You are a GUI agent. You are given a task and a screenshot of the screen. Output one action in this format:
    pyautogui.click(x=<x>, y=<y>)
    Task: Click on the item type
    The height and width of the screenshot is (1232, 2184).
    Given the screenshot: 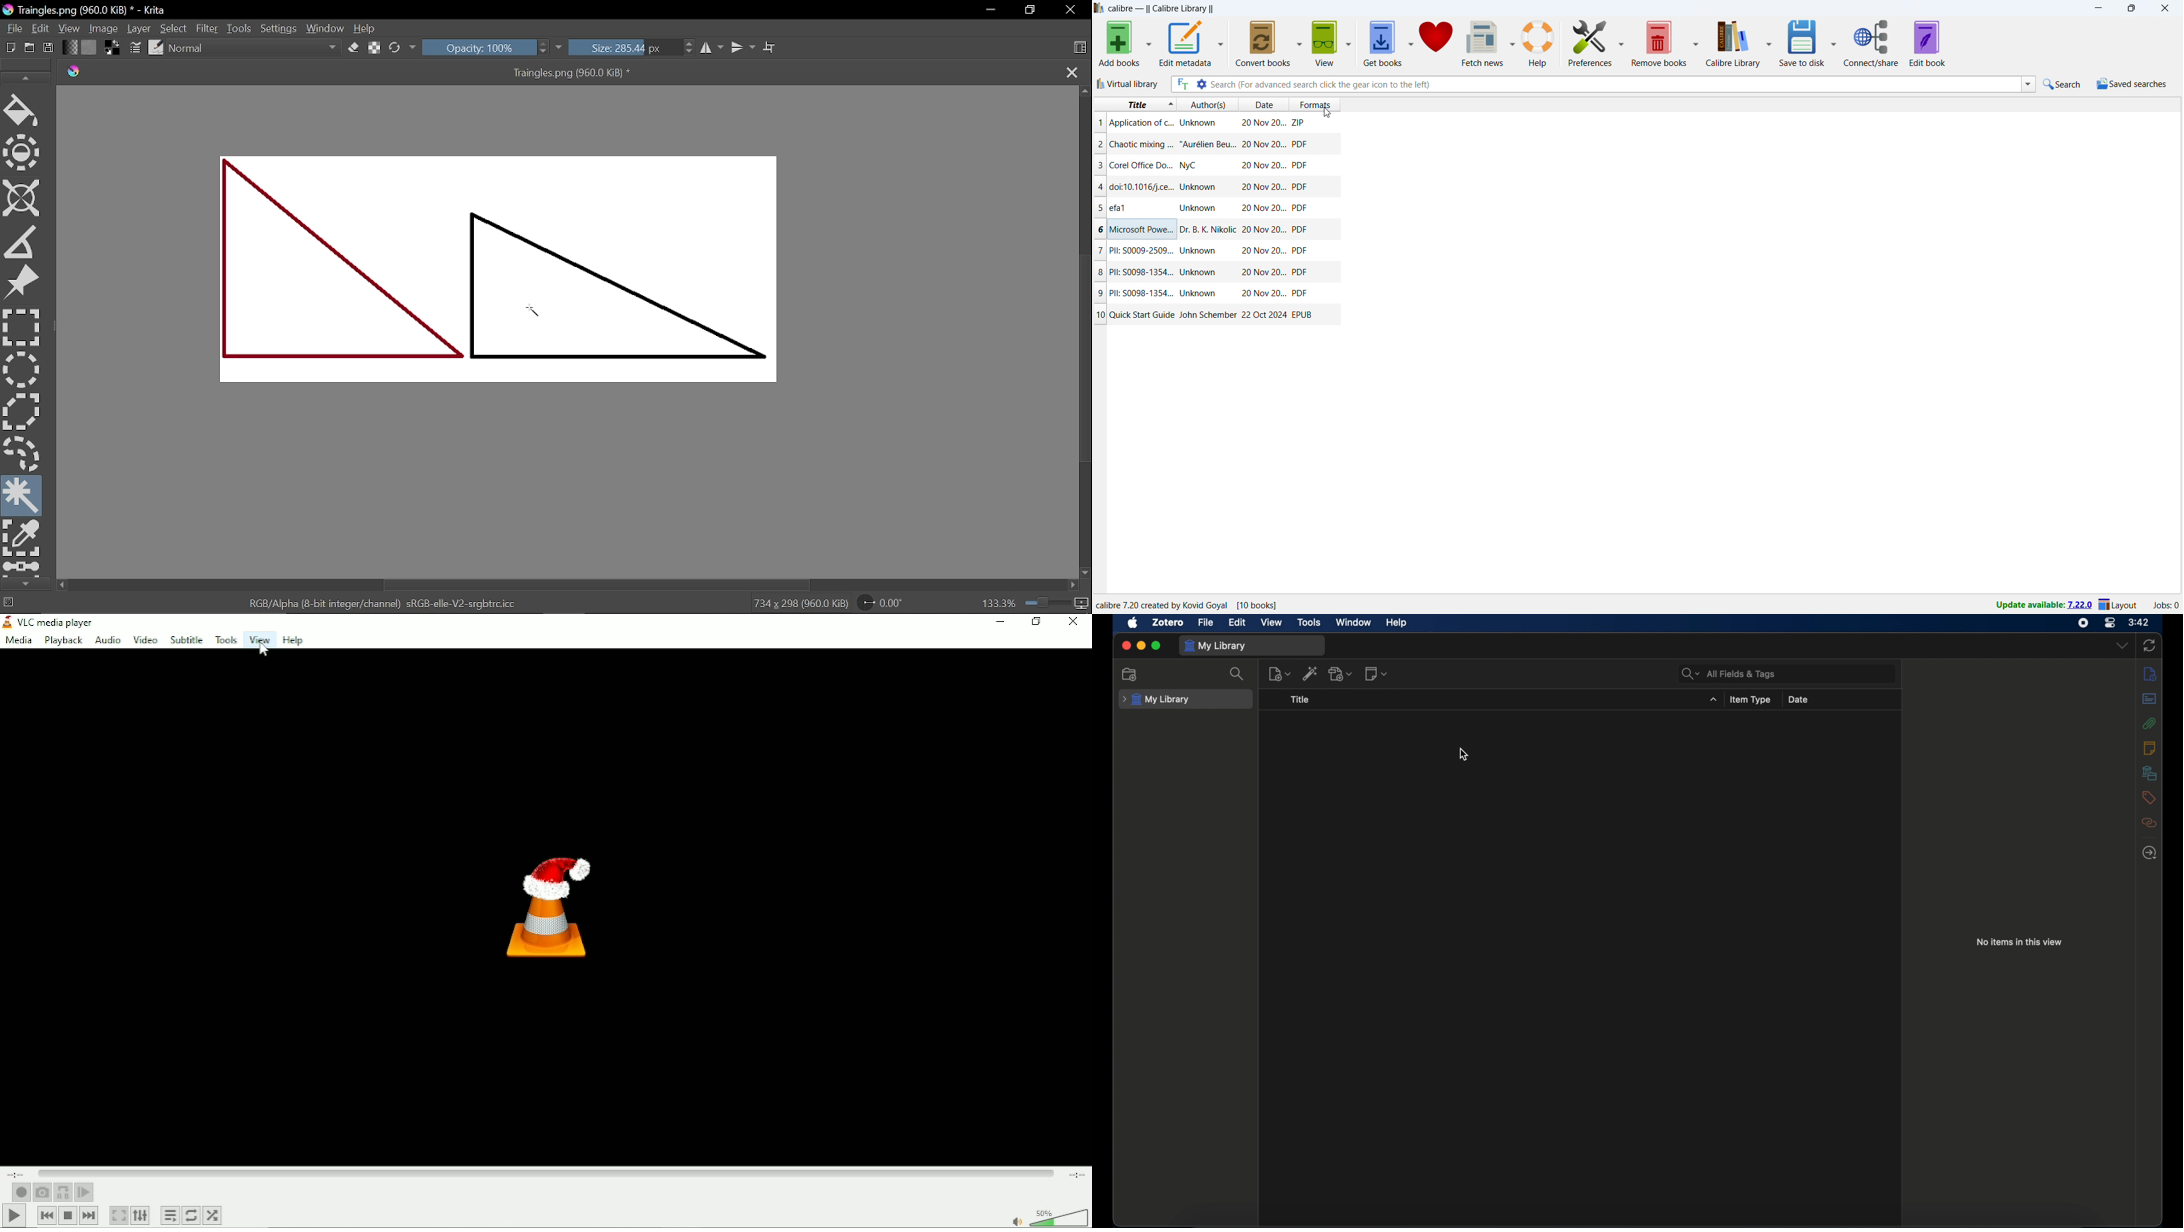 What is the action you would take?
    pyautogui.click(x=1751, y=700)
    